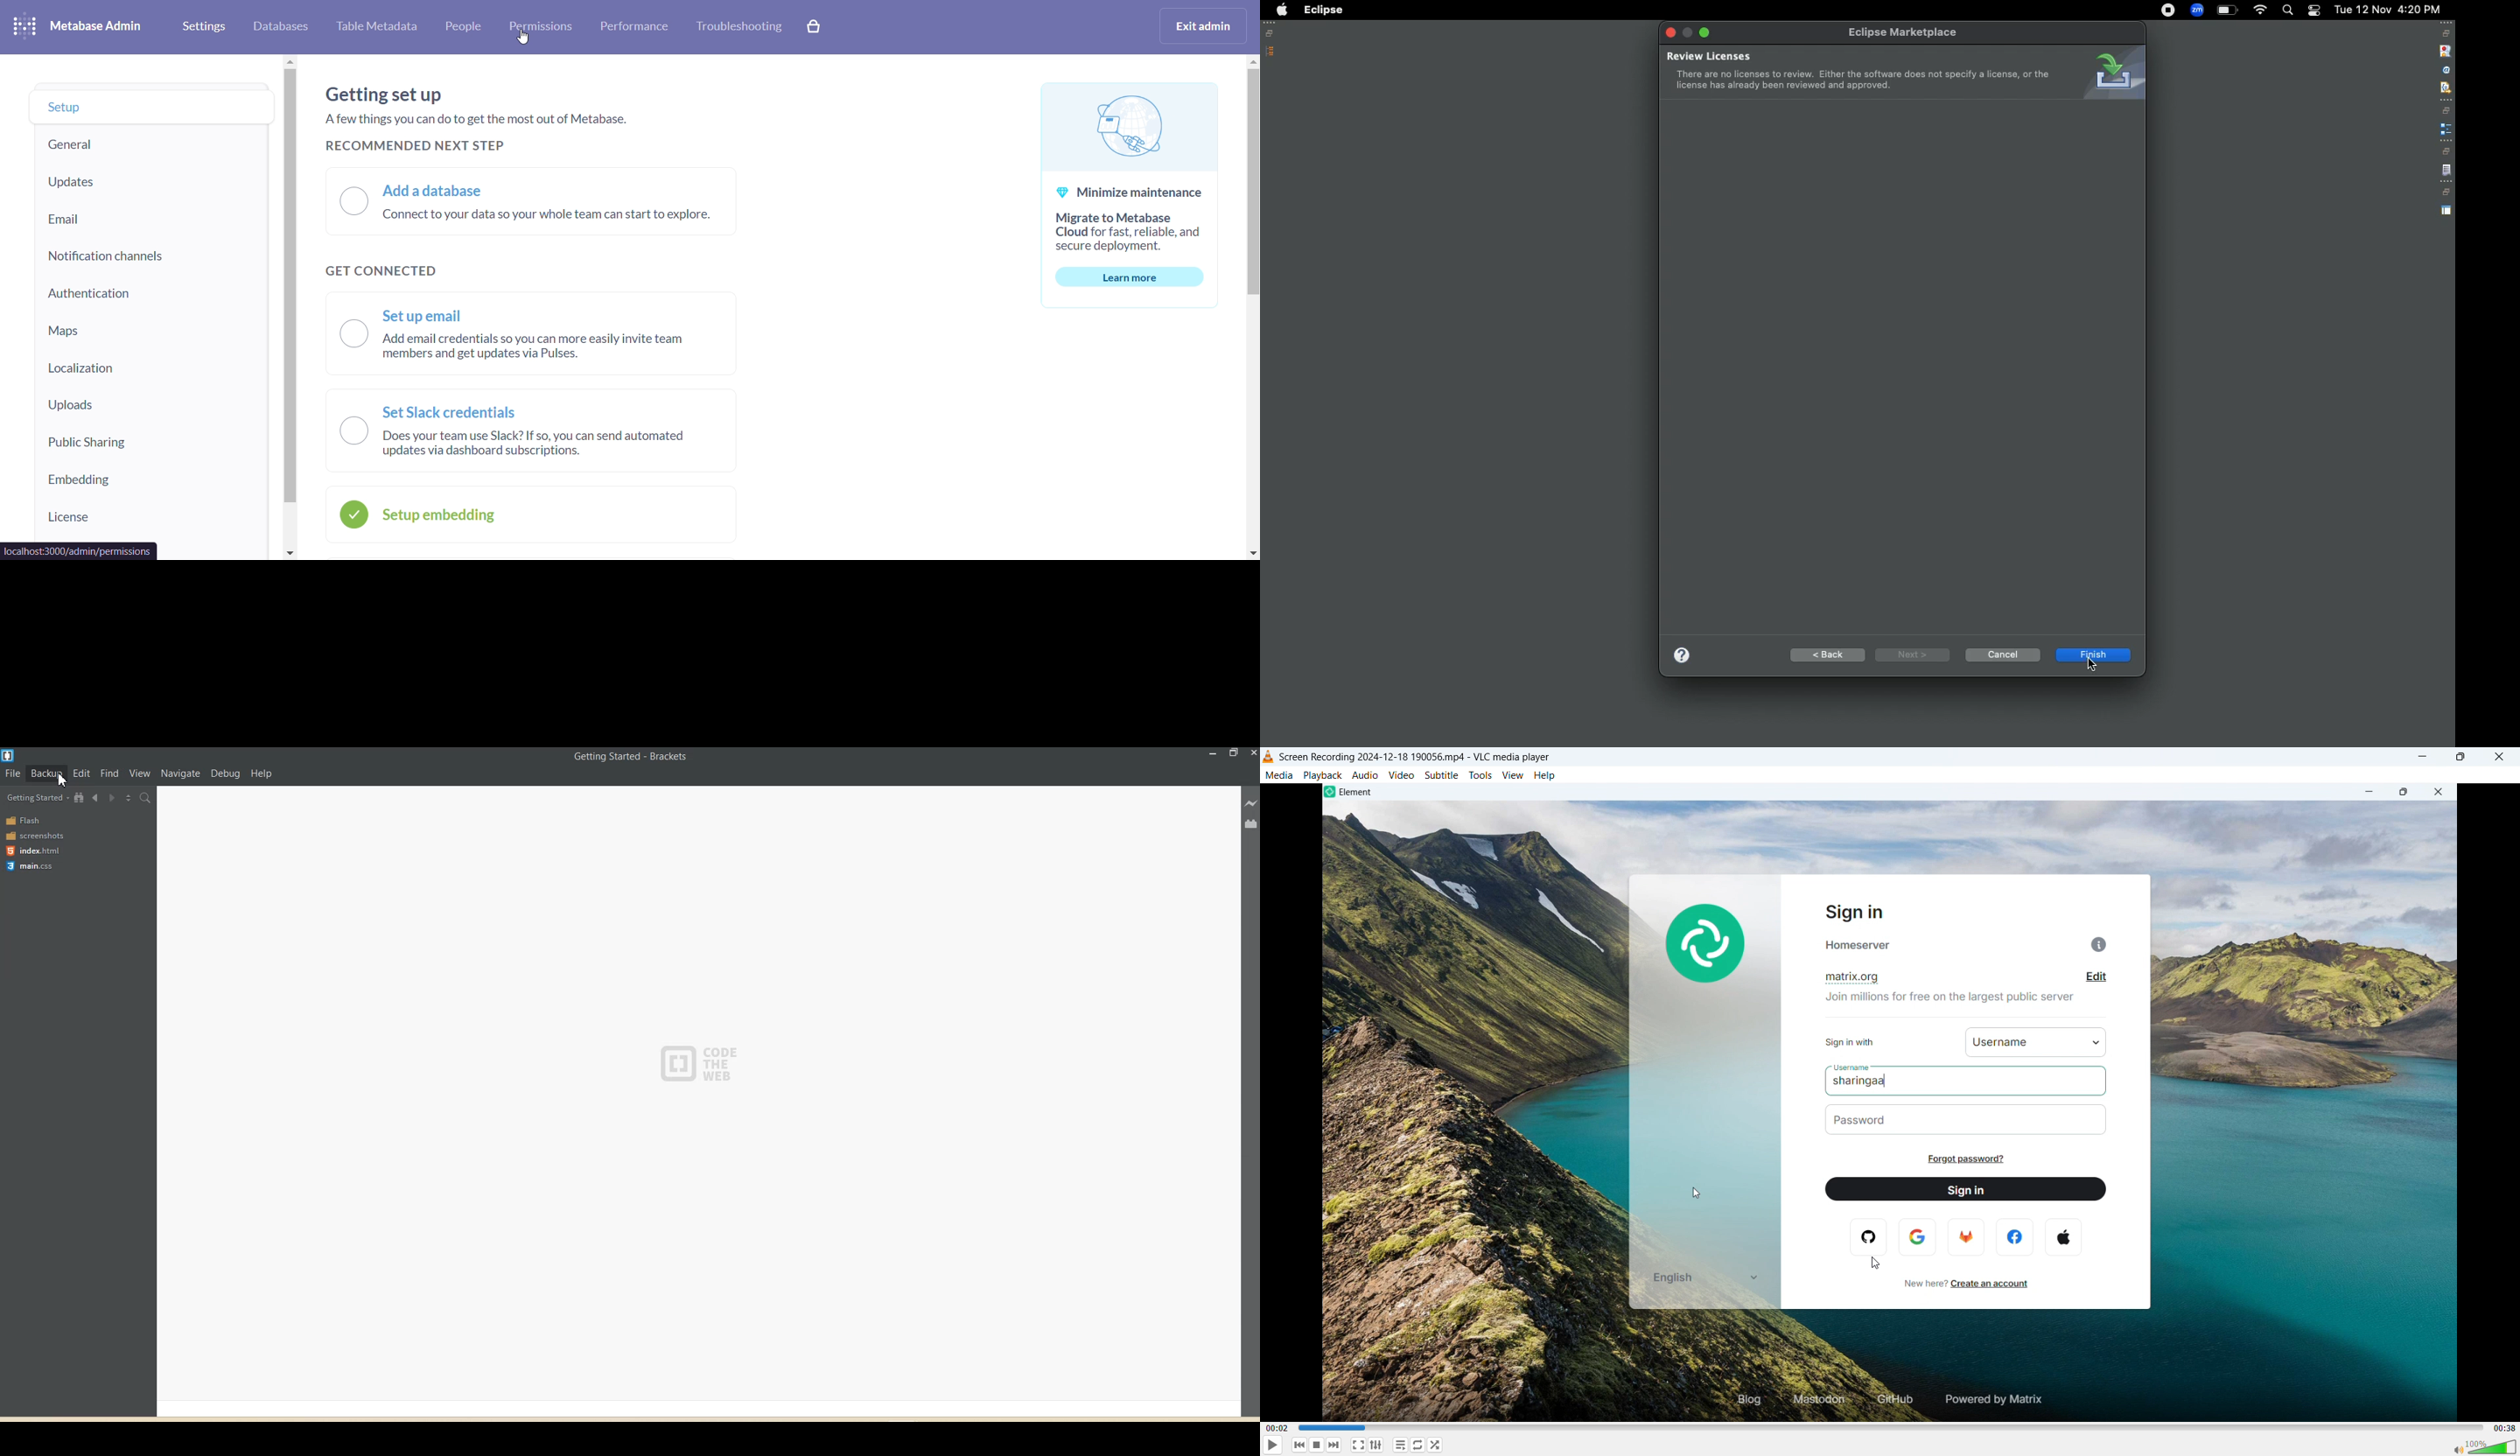 The width and height of the screenshot is (2520, 1456). What do you see at coordinates (1251, 823) in the screenshot?
I see `Extension manager` at bounding box center [1251, 823].